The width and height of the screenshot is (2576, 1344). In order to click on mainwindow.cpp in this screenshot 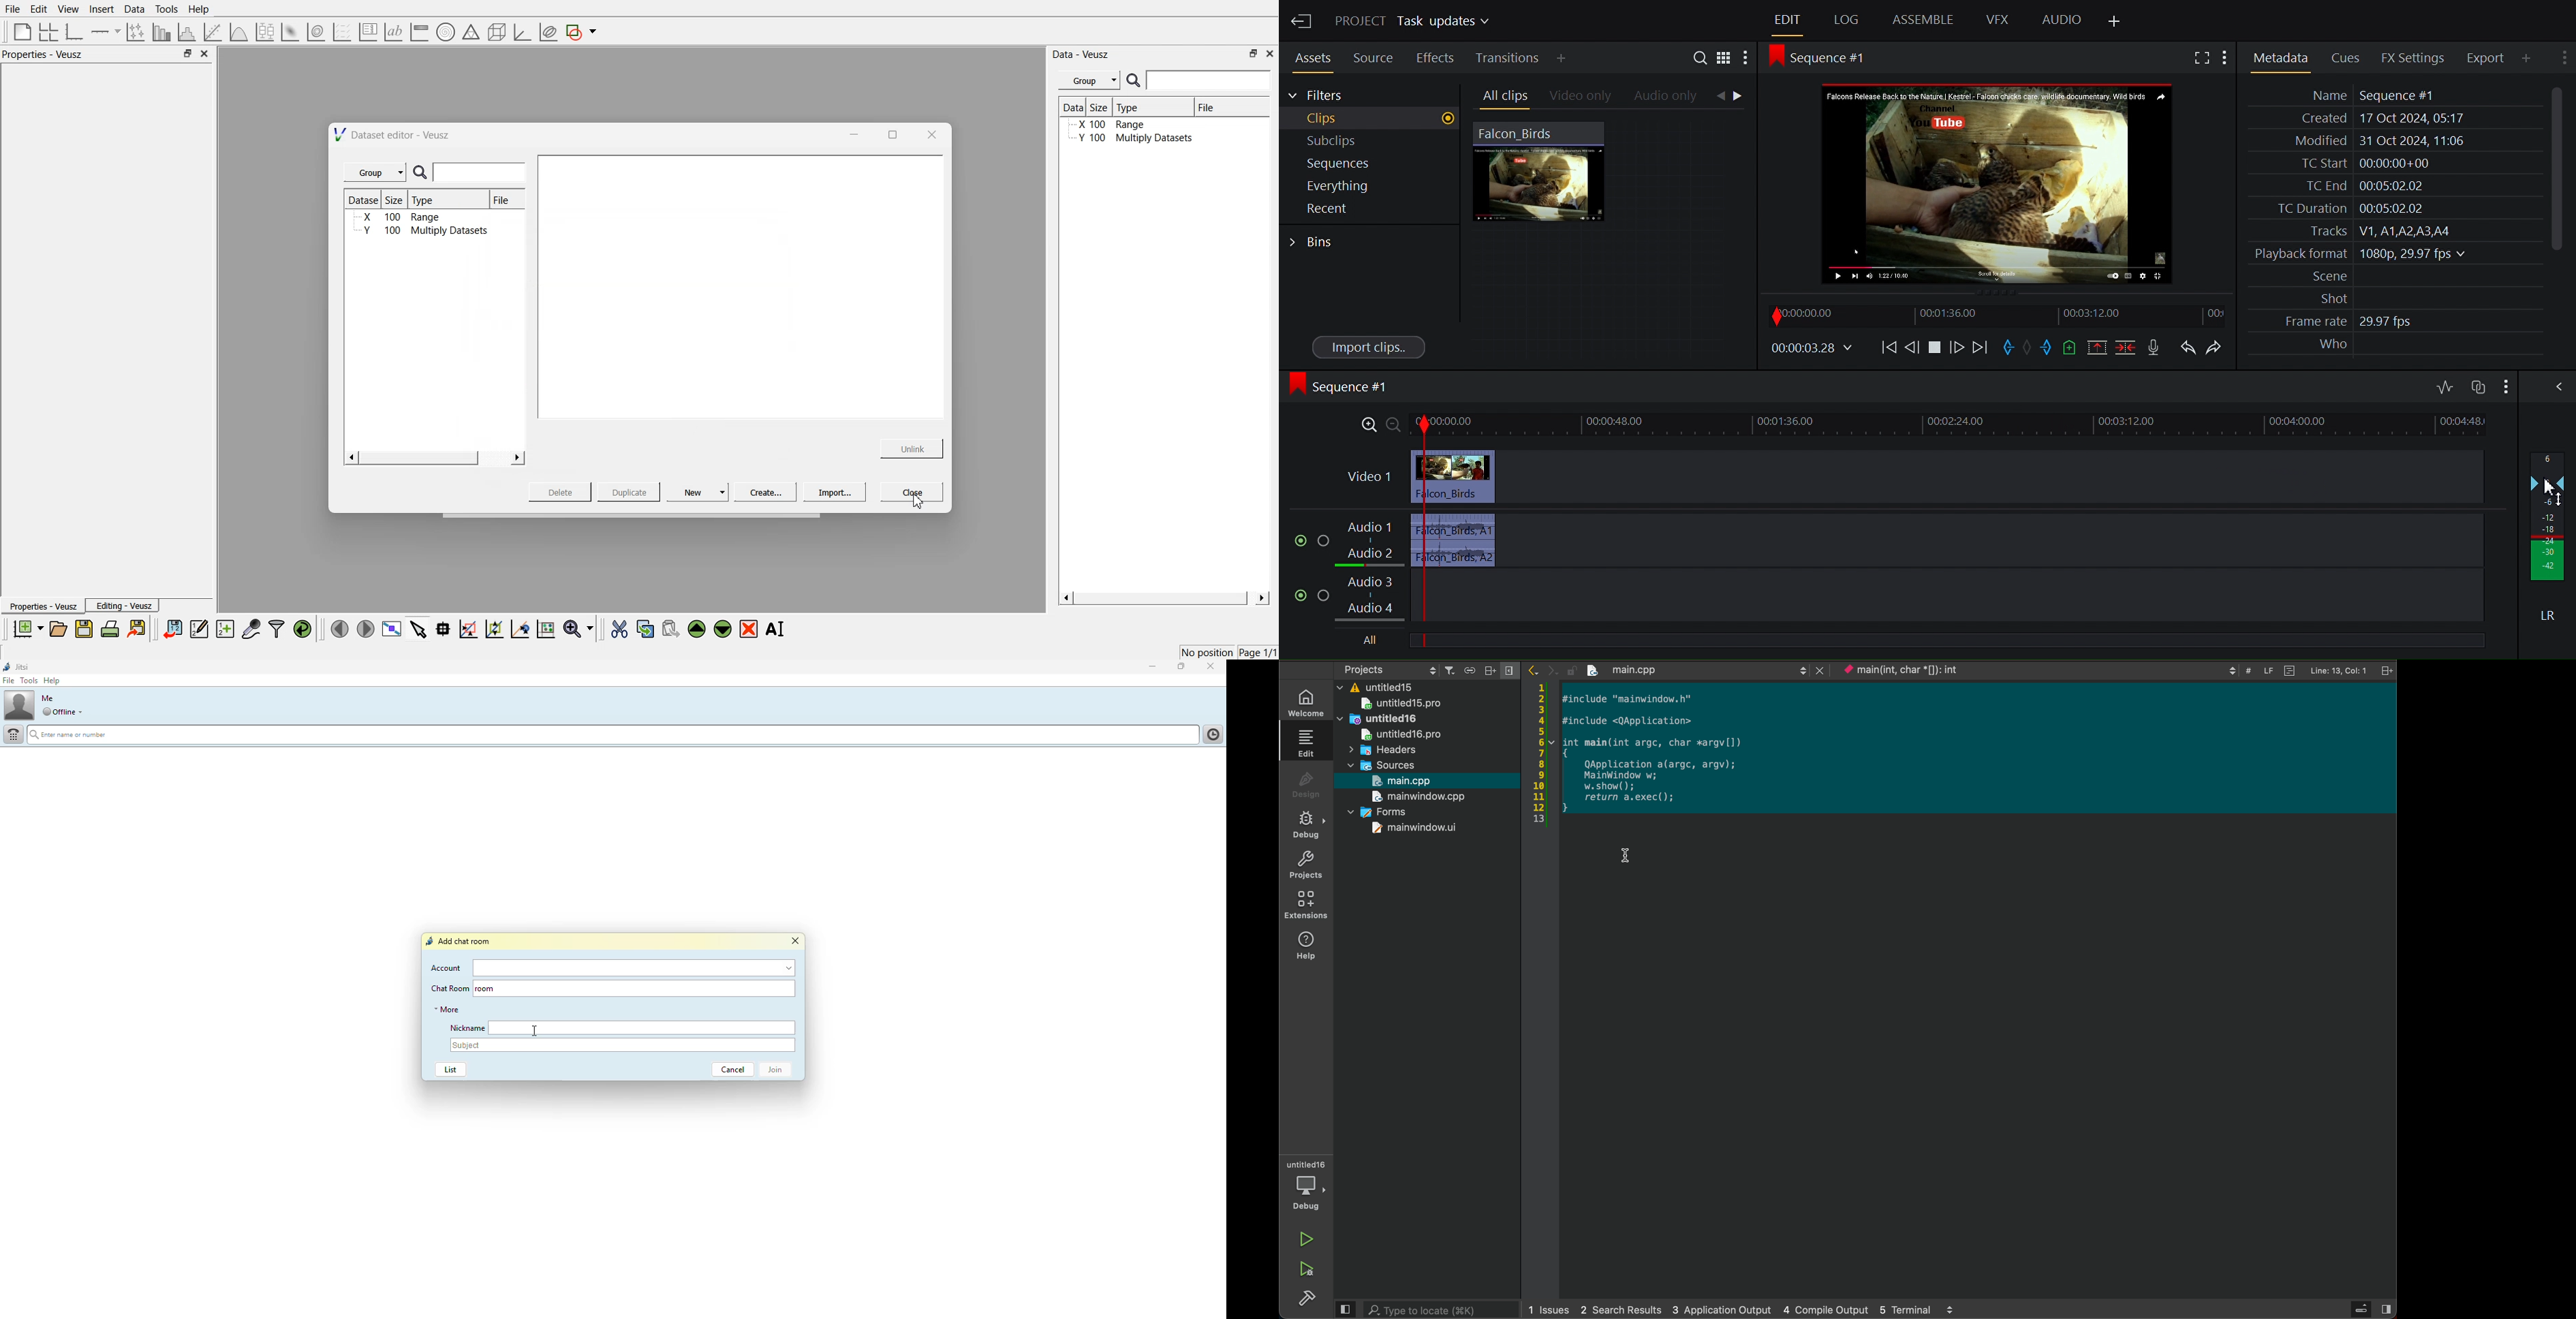, I will do `click(1417, 797)`.